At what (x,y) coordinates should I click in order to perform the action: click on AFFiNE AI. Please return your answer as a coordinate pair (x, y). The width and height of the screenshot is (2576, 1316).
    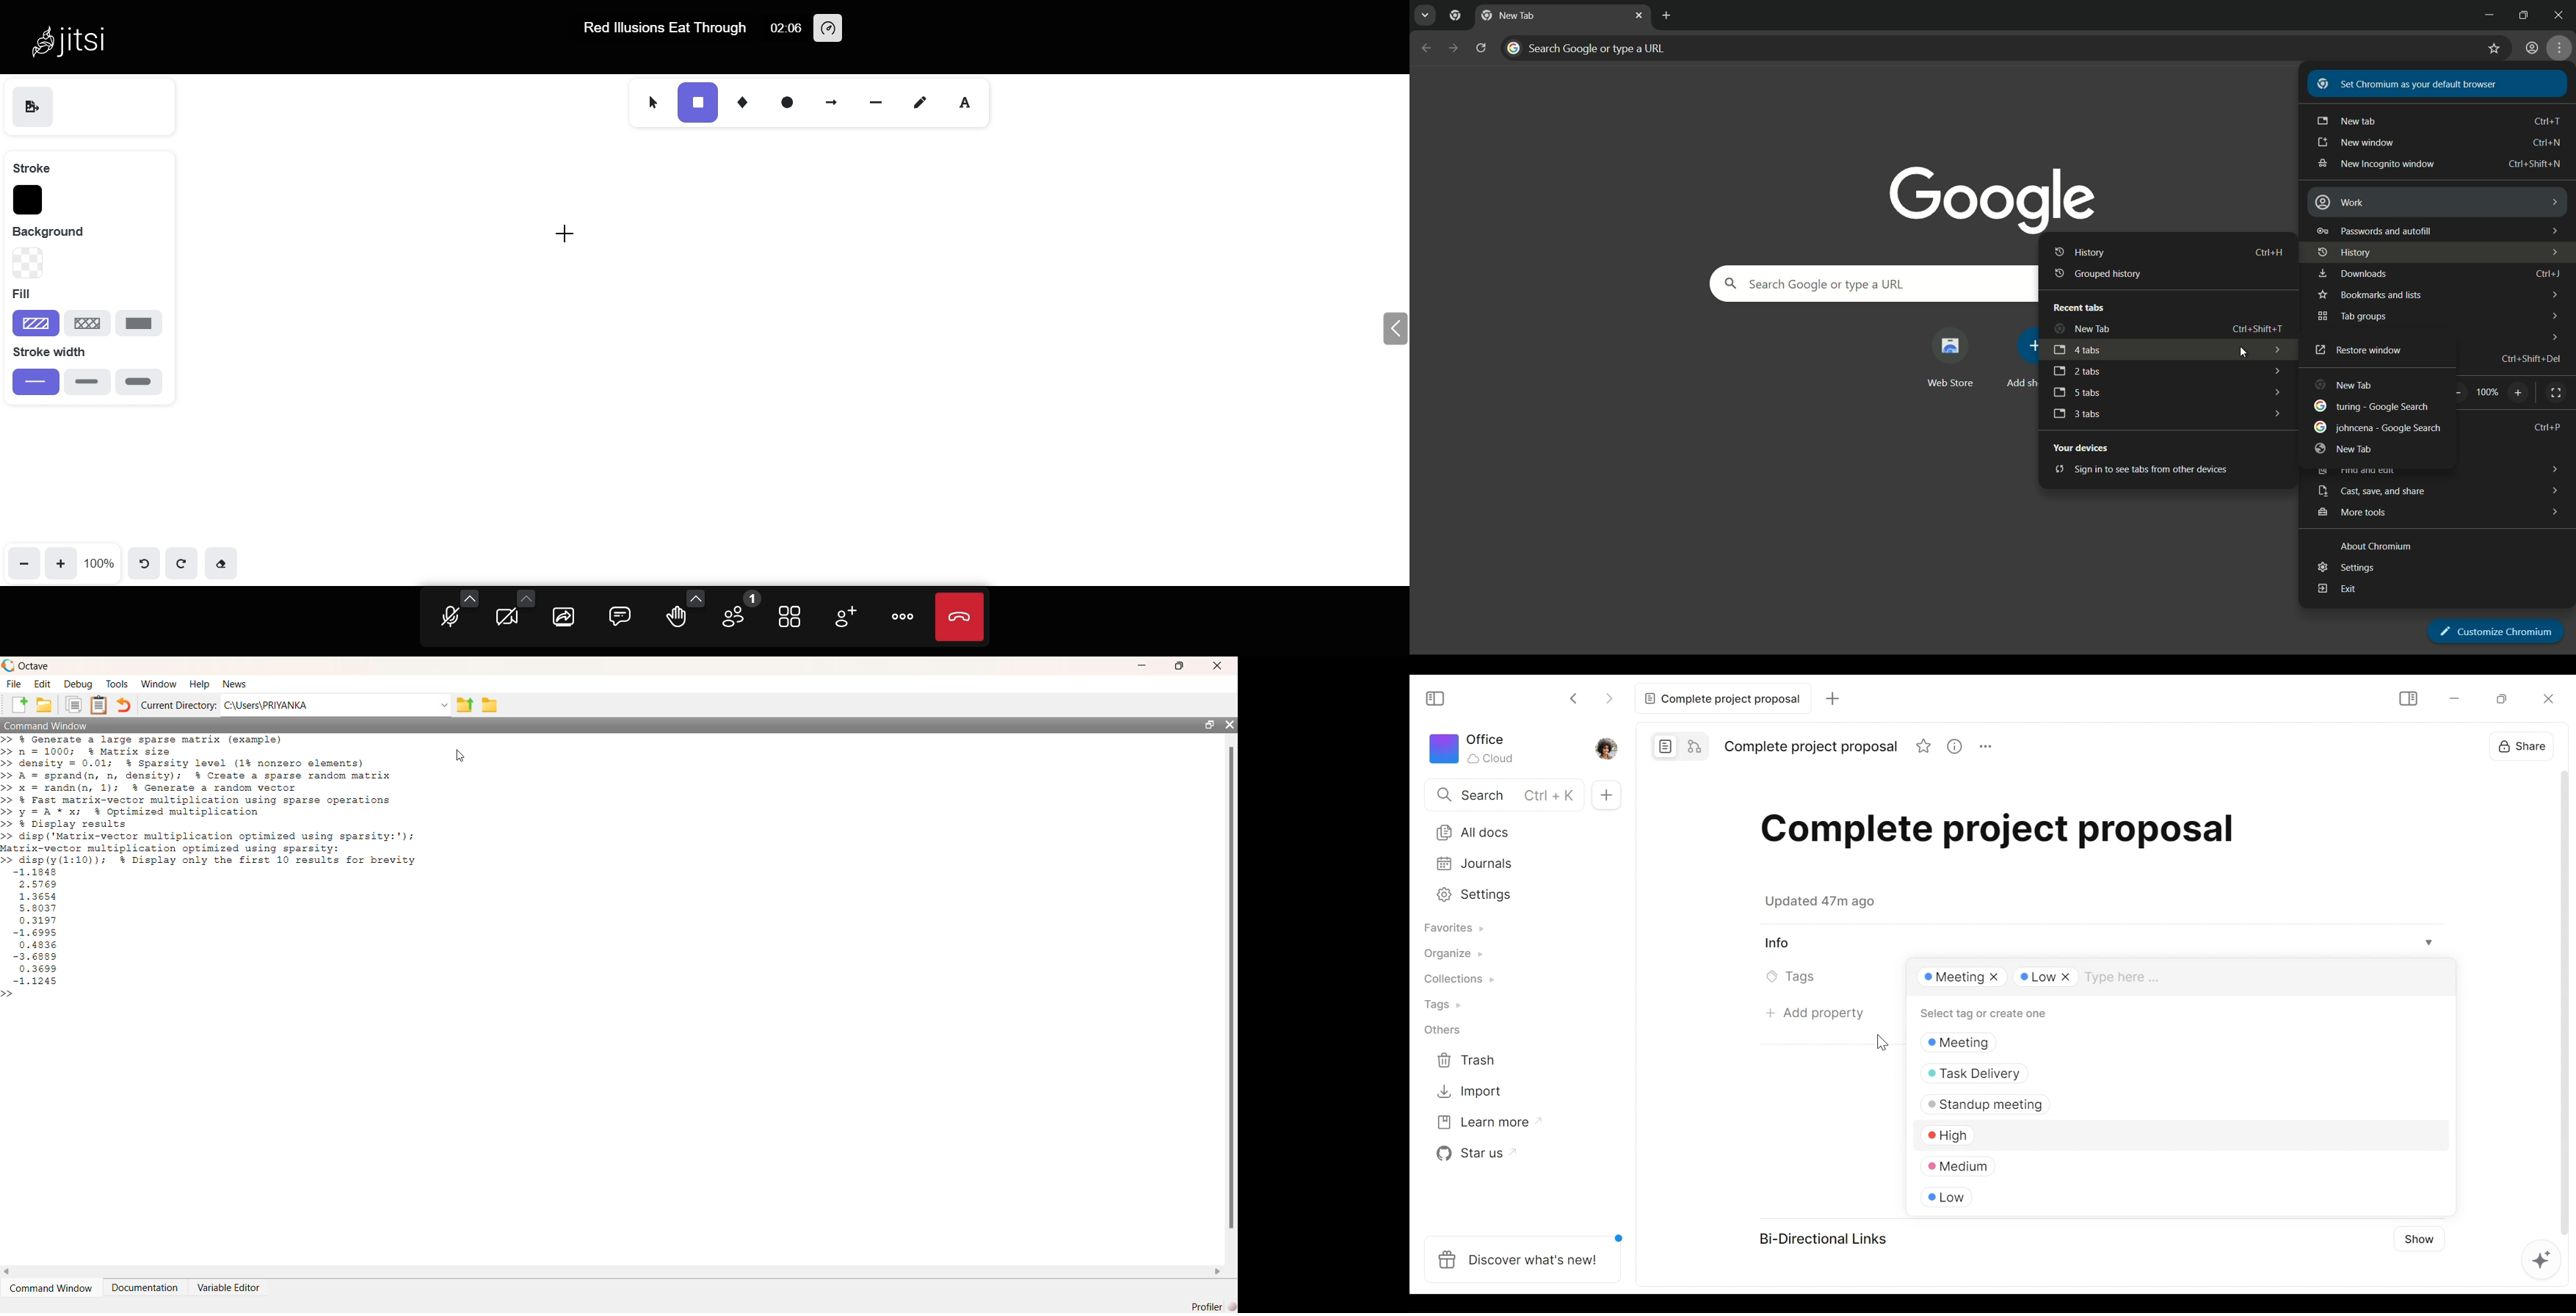
    Looking at the image, I should click on (2539, 1258).